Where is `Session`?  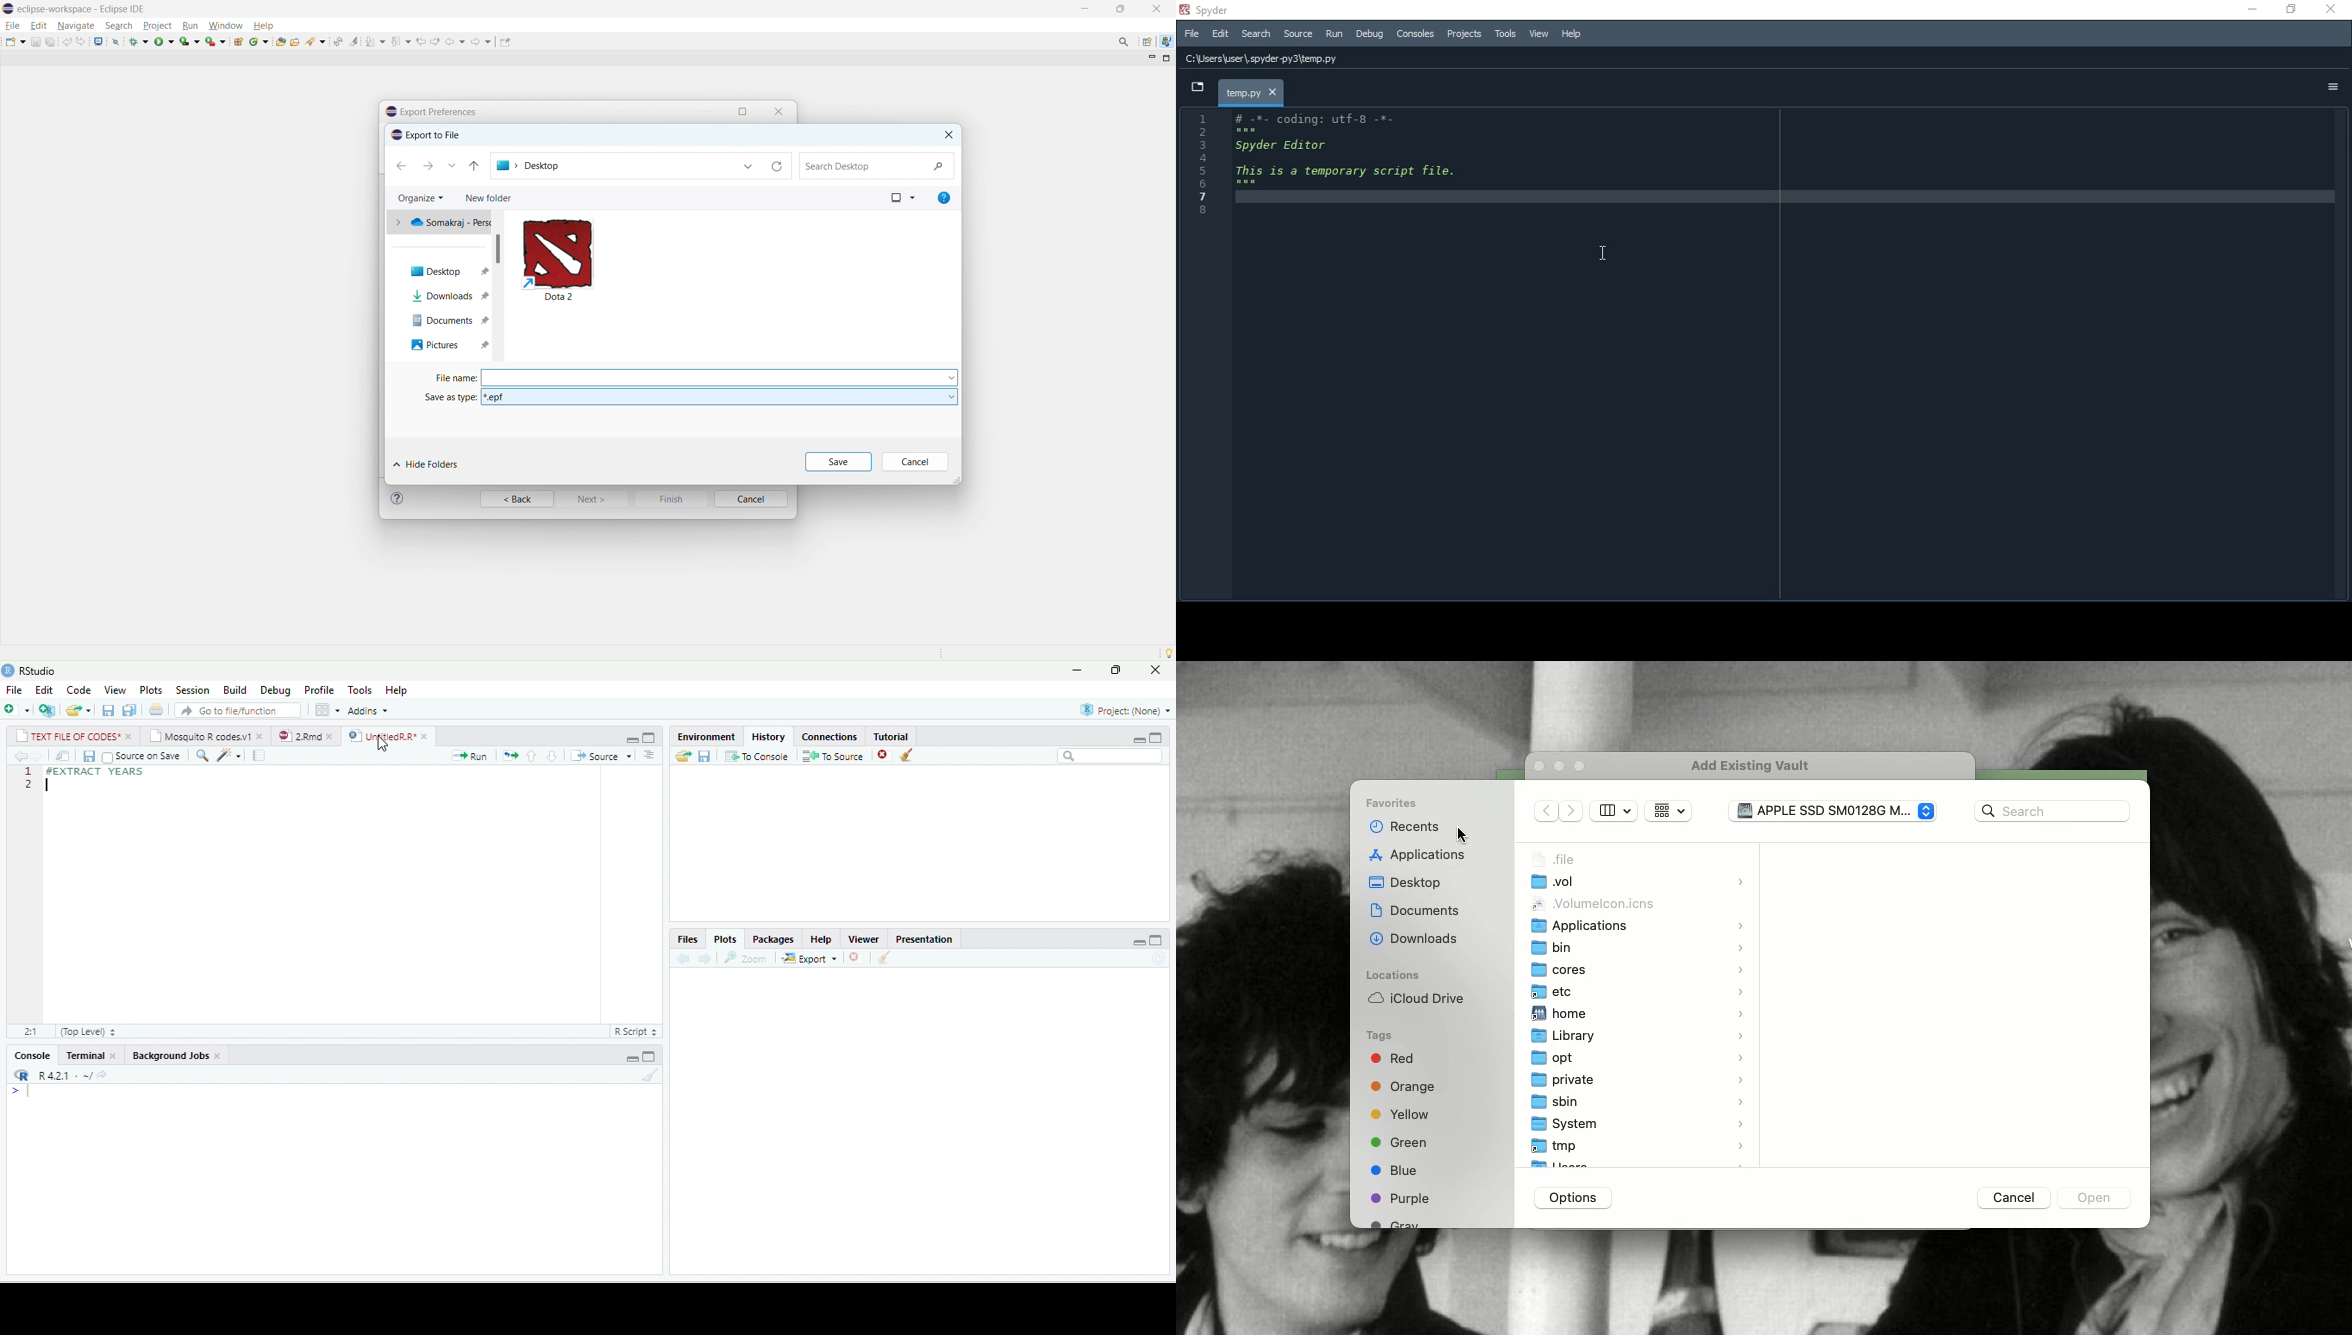
Session is located at coordinates (193, 689).